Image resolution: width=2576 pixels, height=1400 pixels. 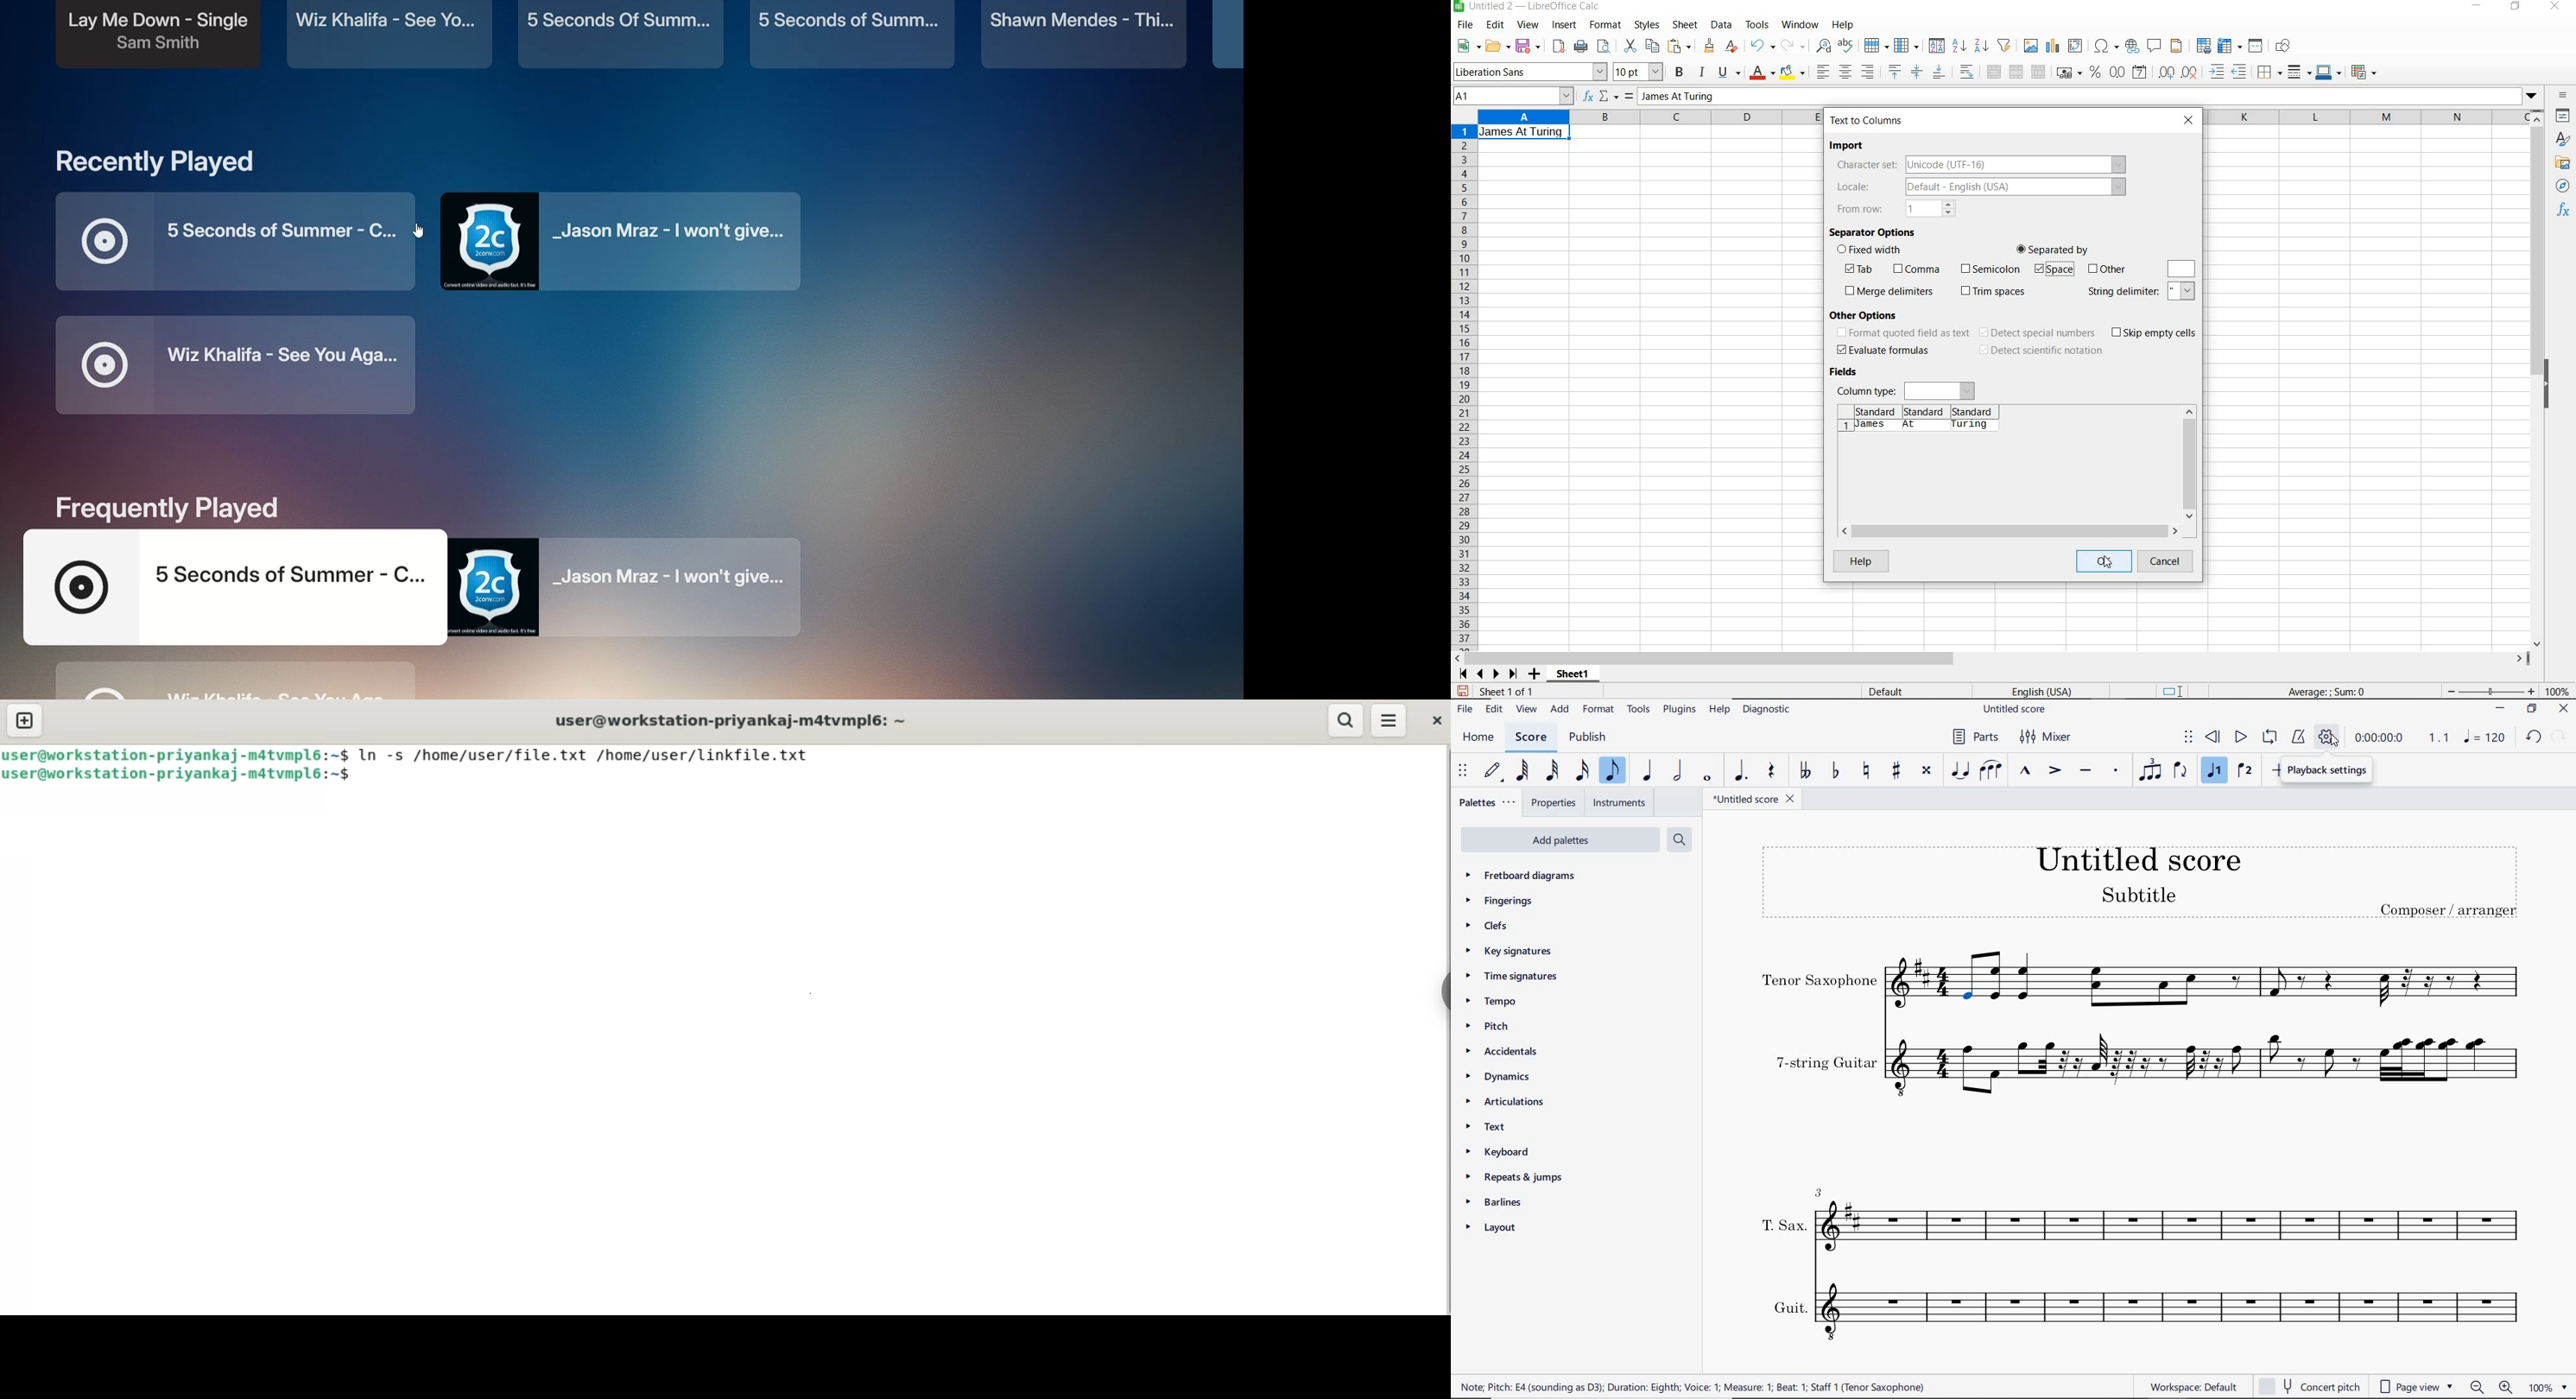 I want to click on italic, so click(x=1702, y=72).